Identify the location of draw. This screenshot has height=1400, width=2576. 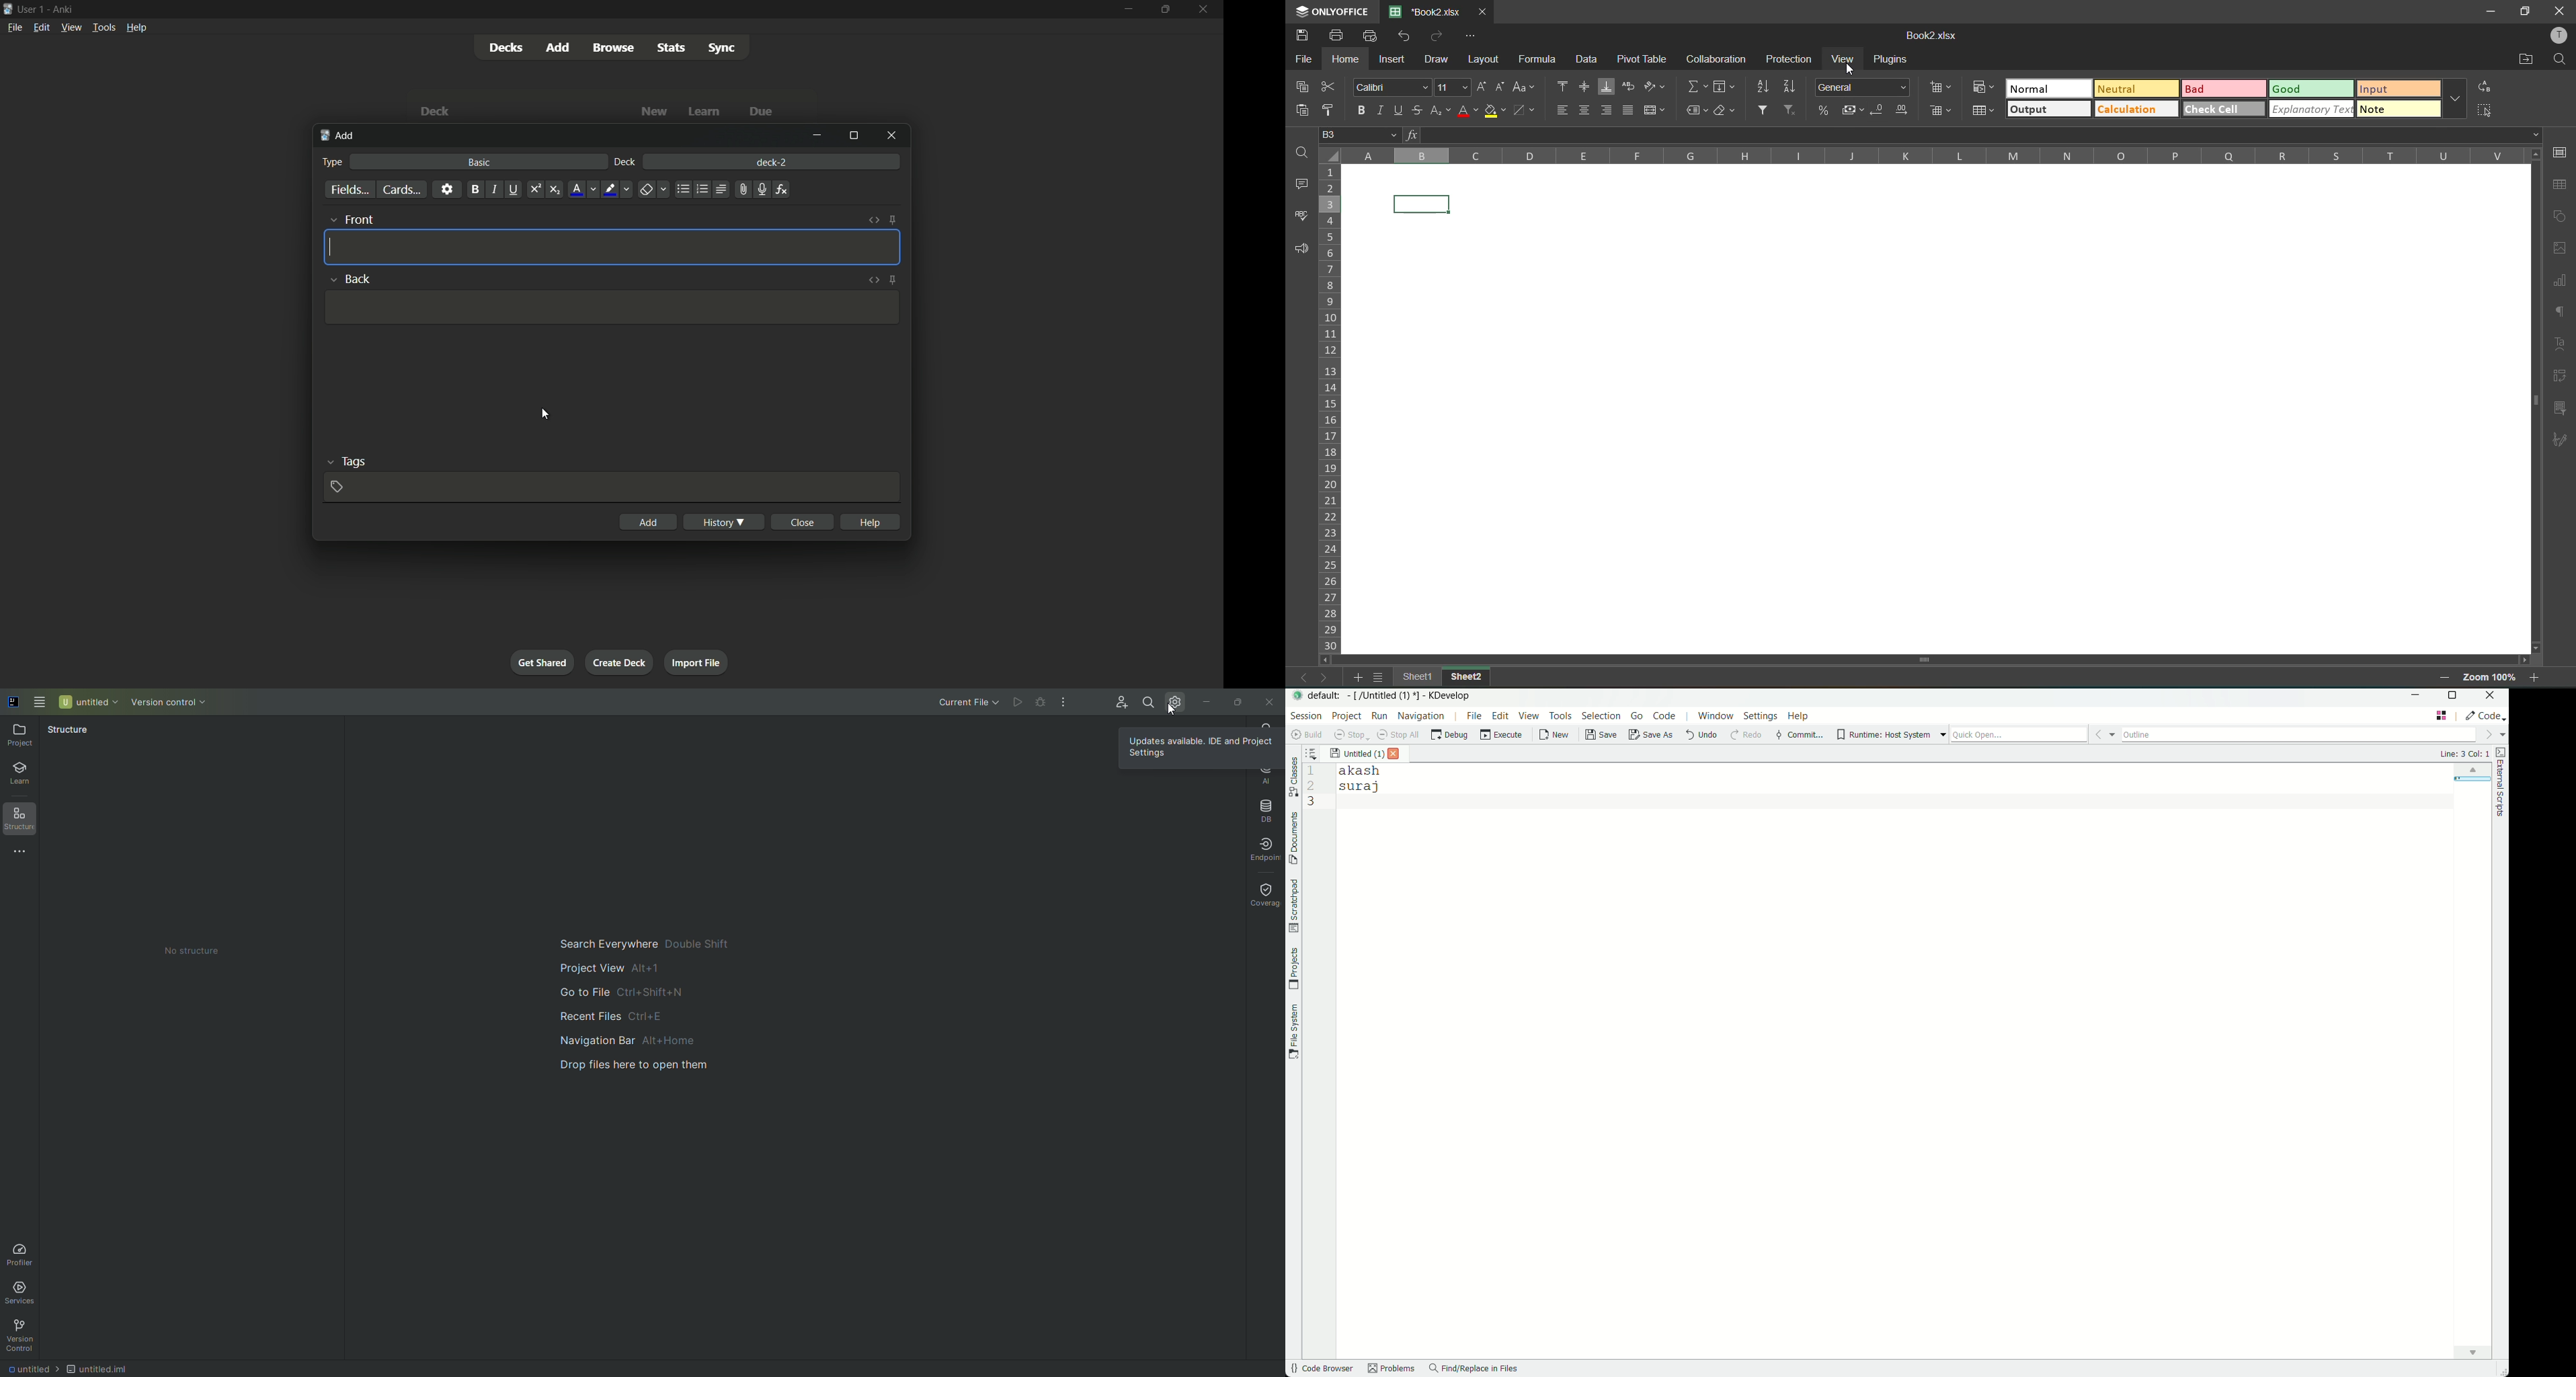
(1435, 59).